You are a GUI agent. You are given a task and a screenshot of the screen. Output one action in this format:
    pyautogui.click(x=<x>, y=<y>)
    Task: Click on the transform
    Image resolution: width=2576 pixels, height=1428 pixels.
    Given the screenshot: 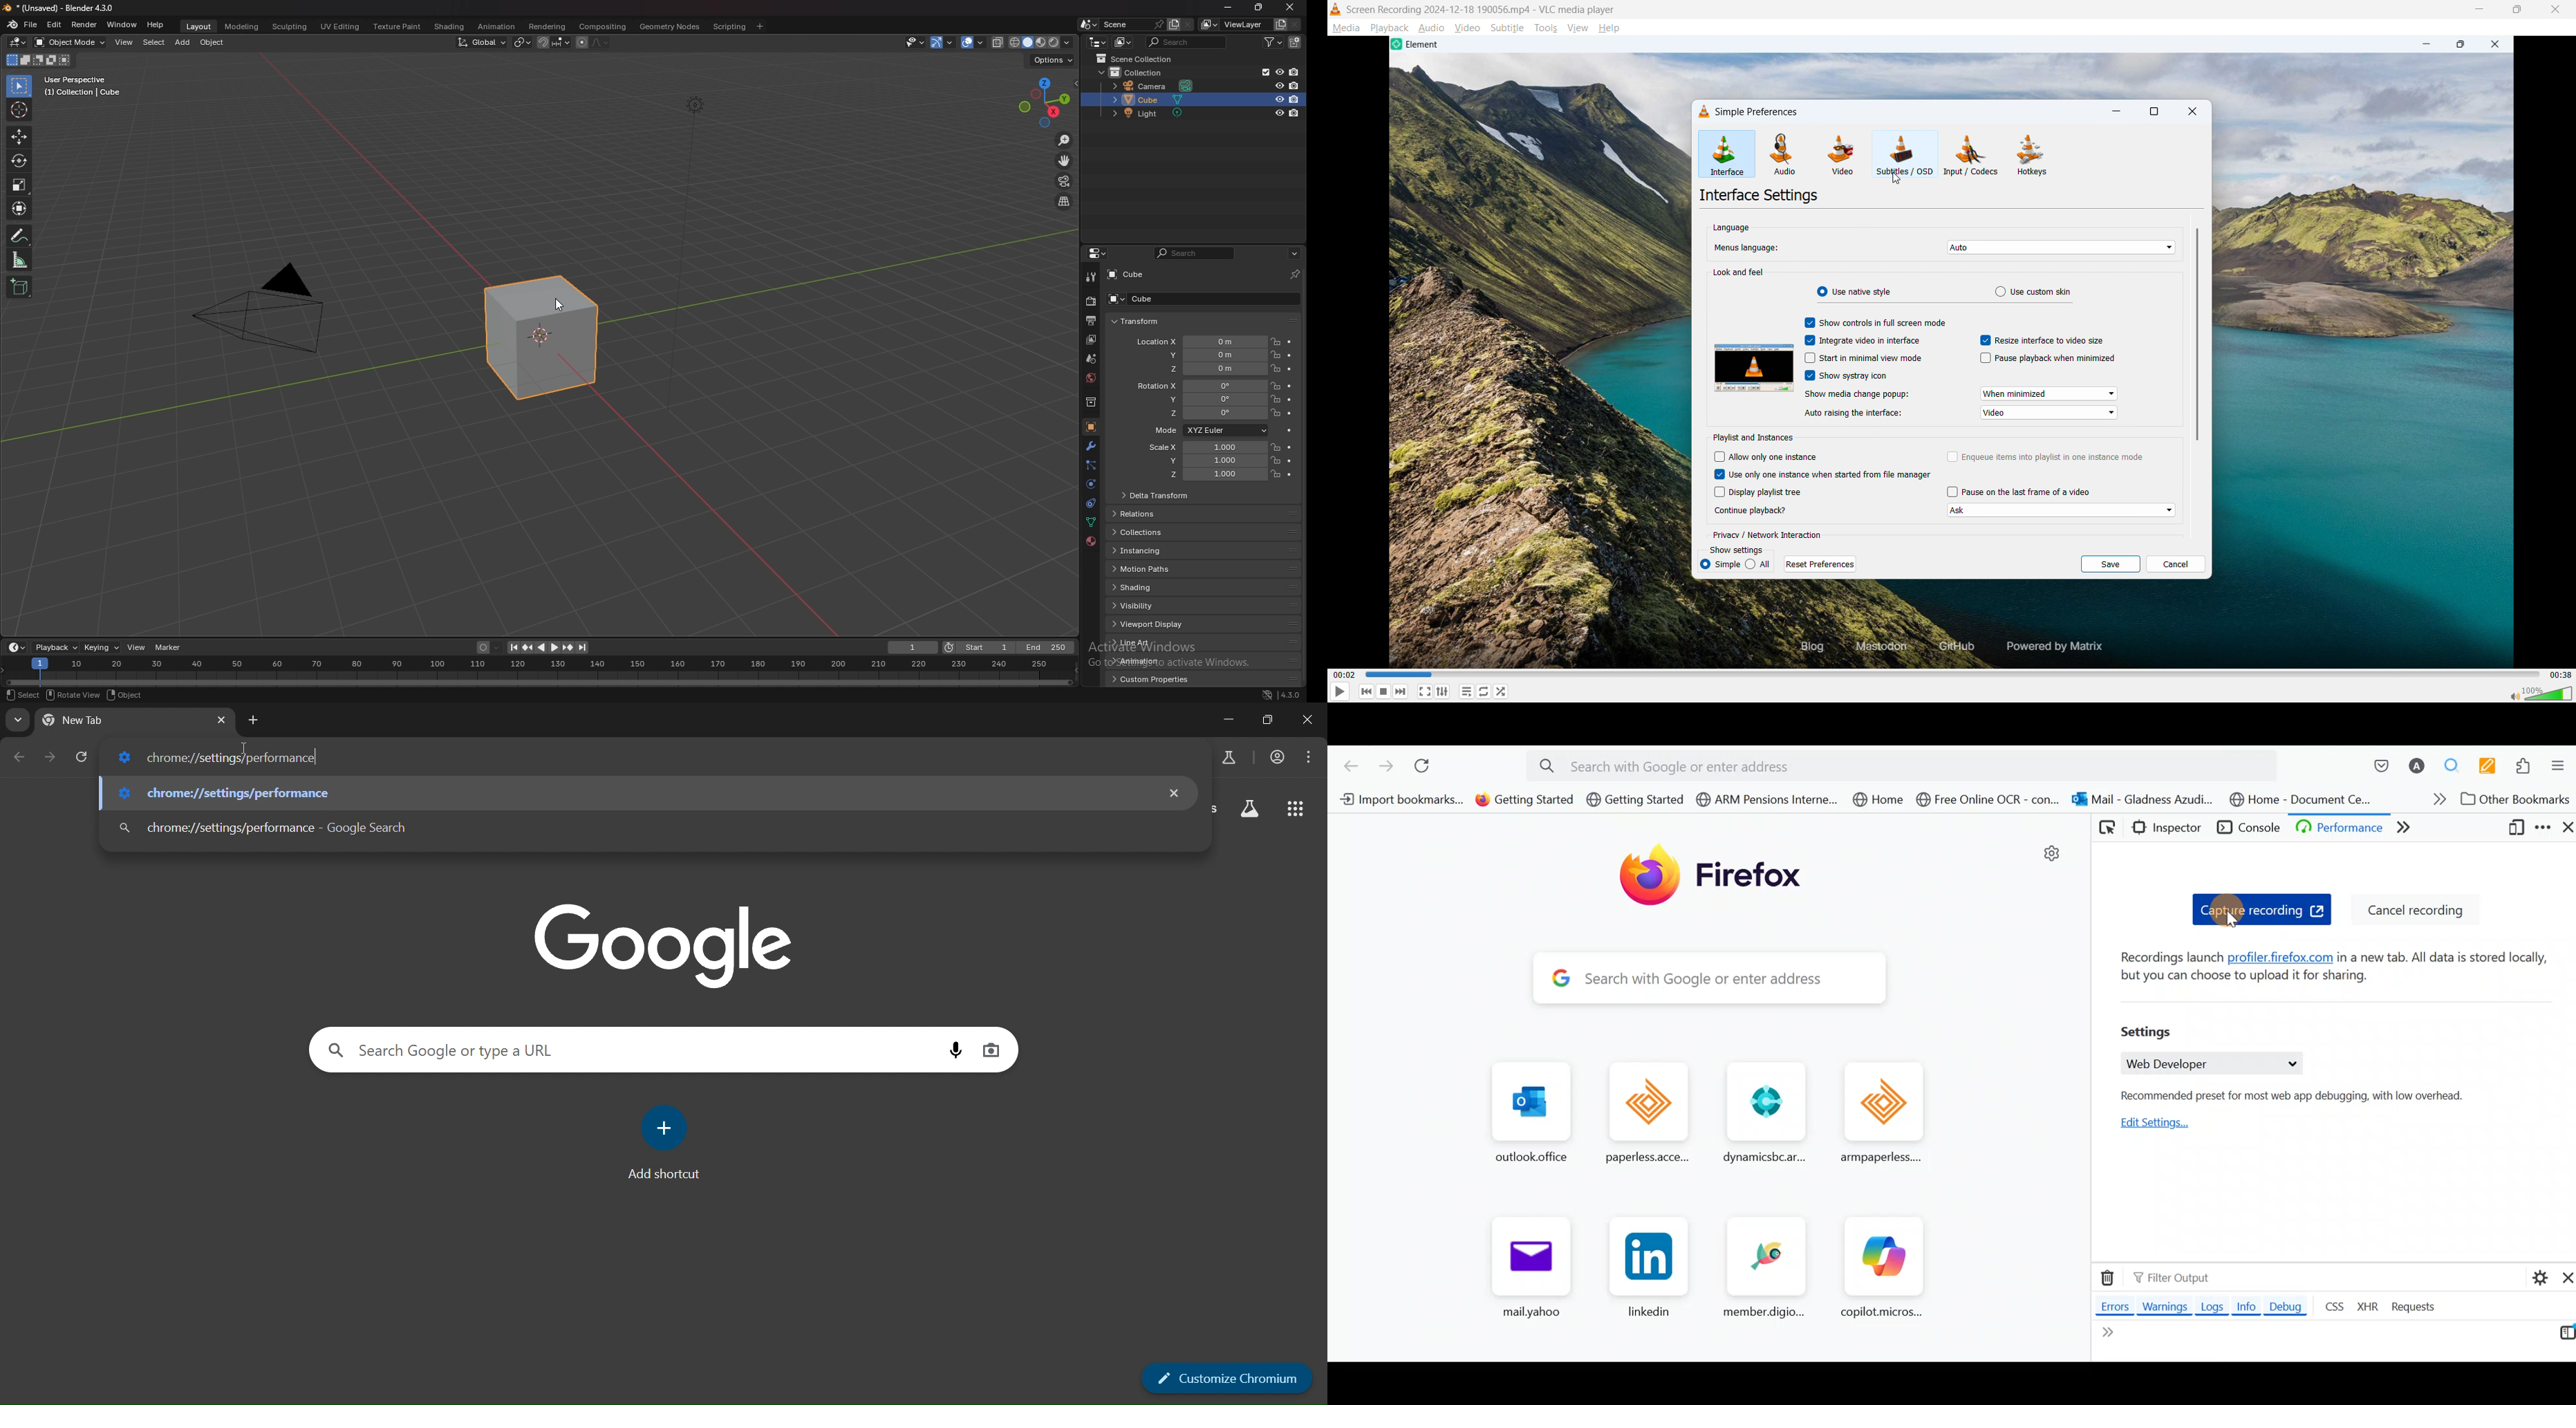 What is the action you would take?
    pyautogui.click(x=1136, y=322)
    